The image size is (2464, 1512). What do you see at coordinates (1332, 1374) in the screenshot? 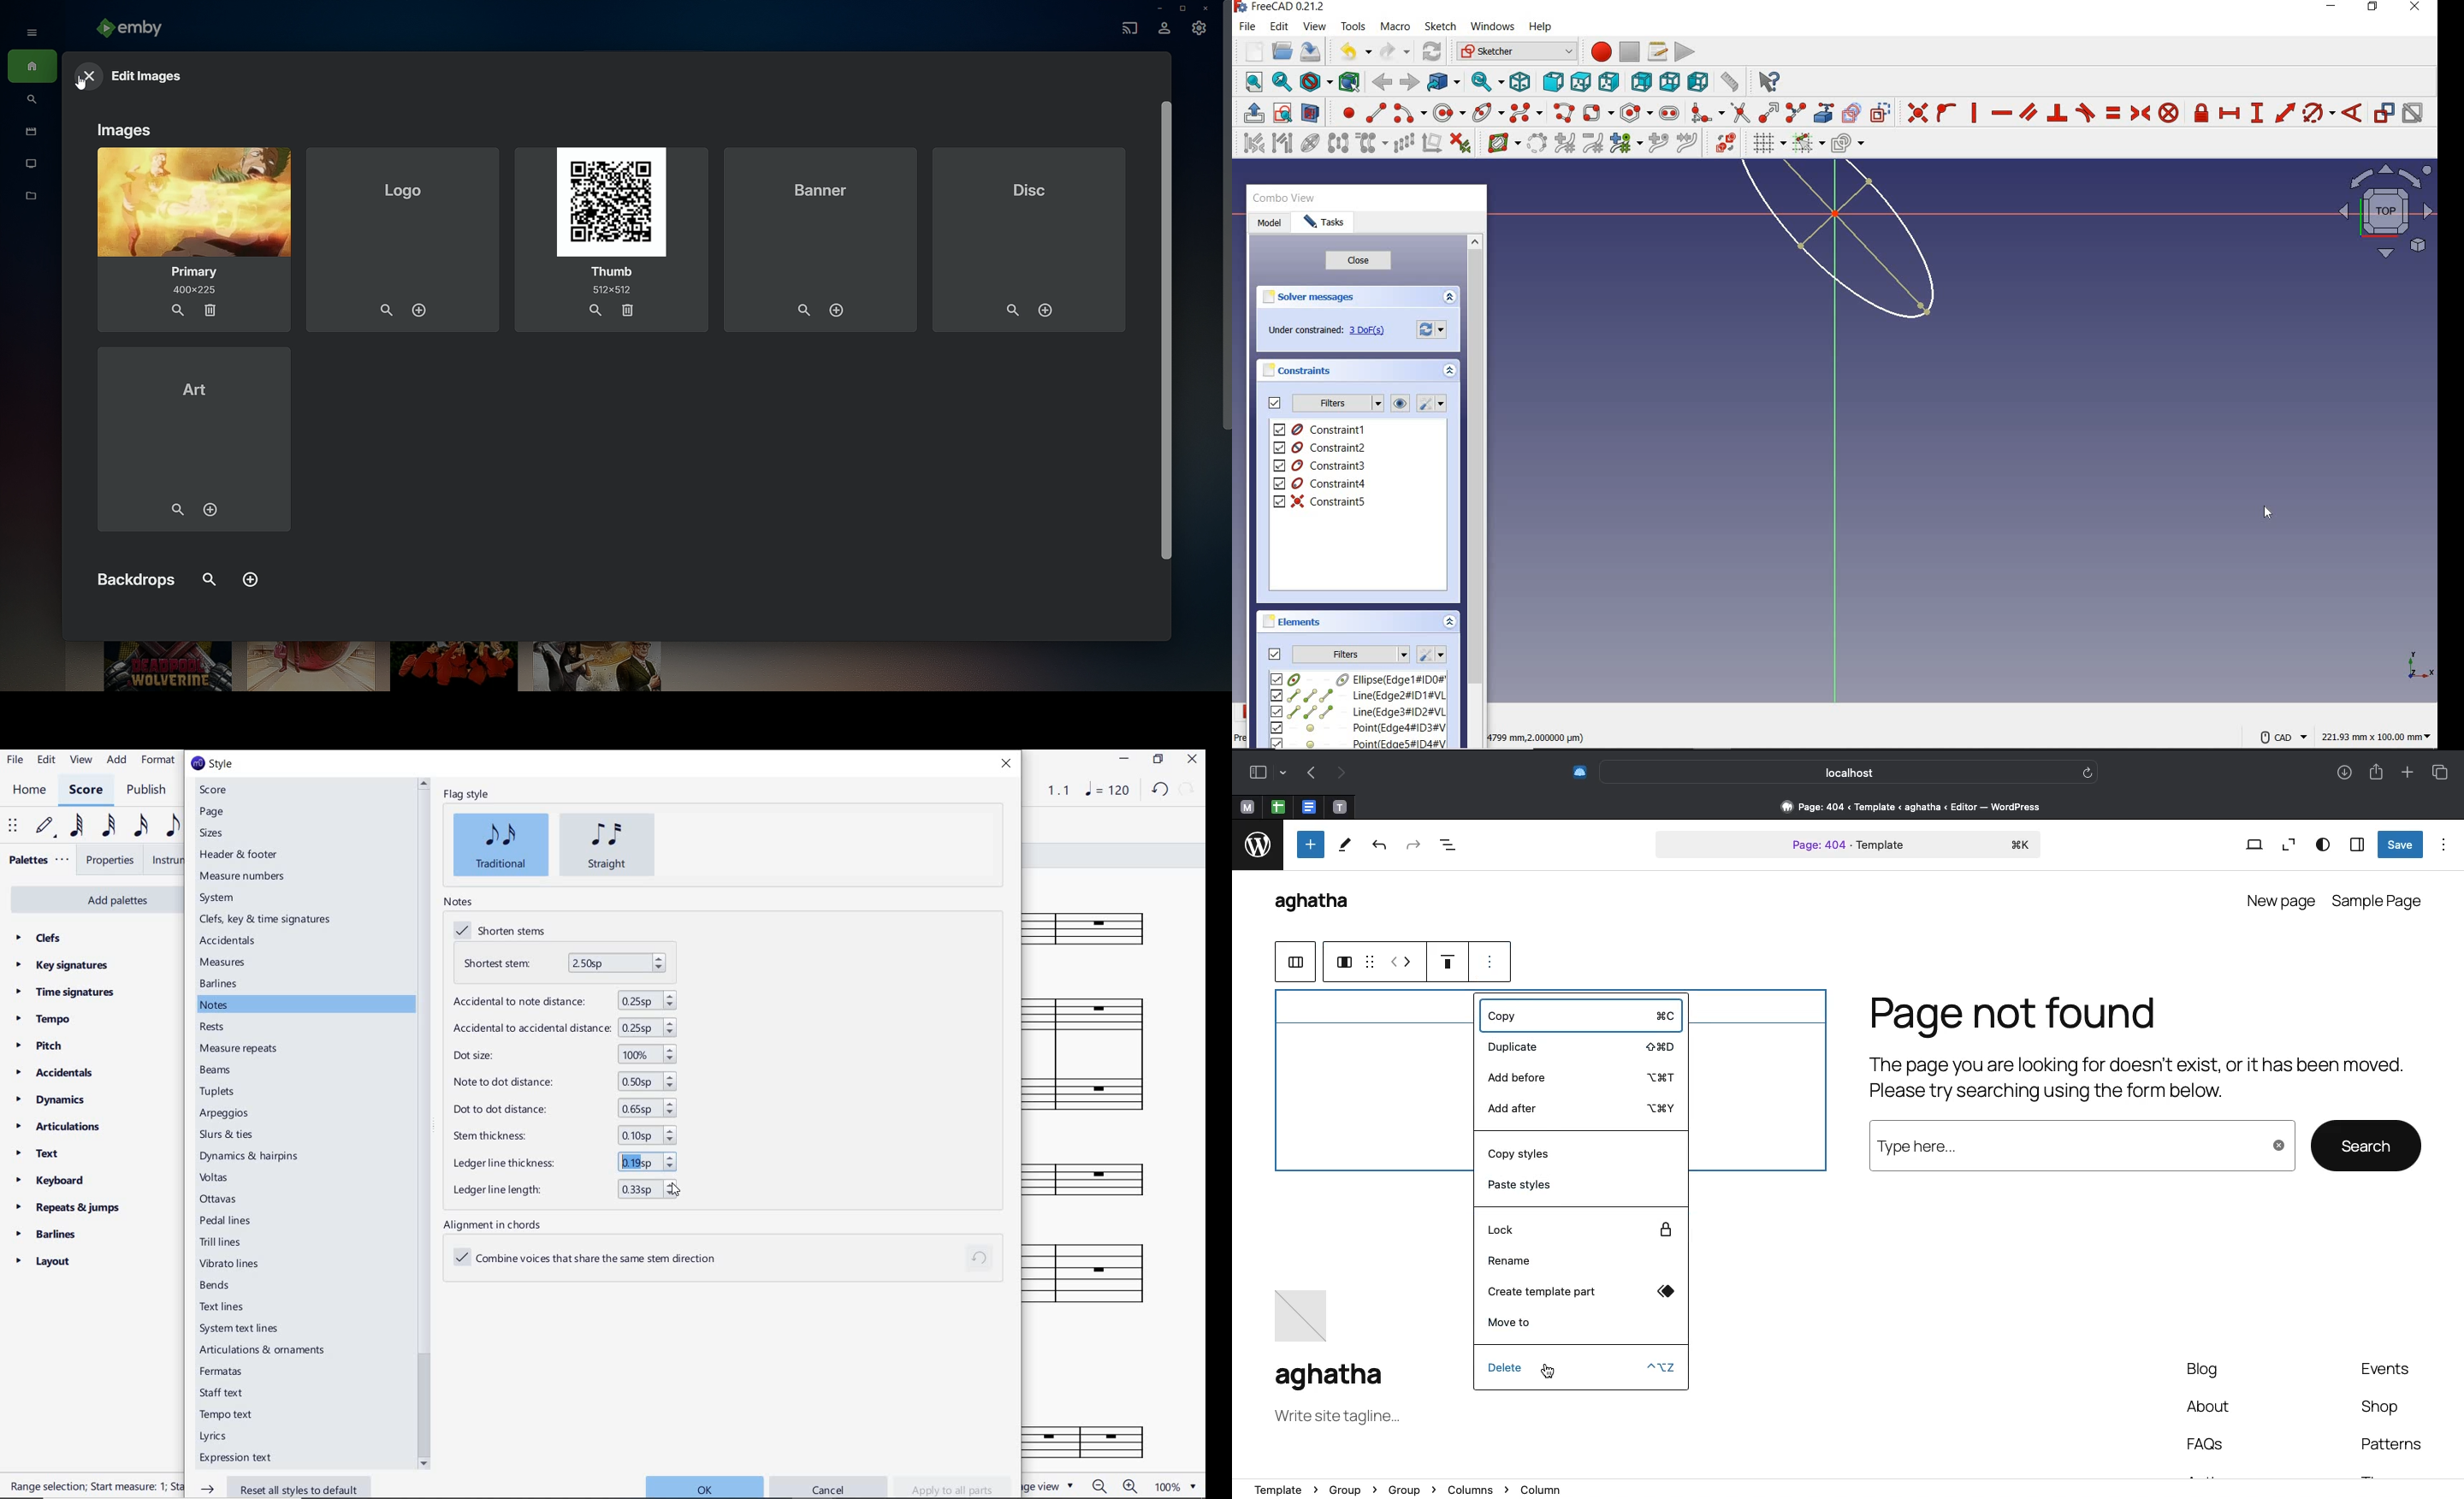
I see `Name` at bounding box center [1332, 1374].